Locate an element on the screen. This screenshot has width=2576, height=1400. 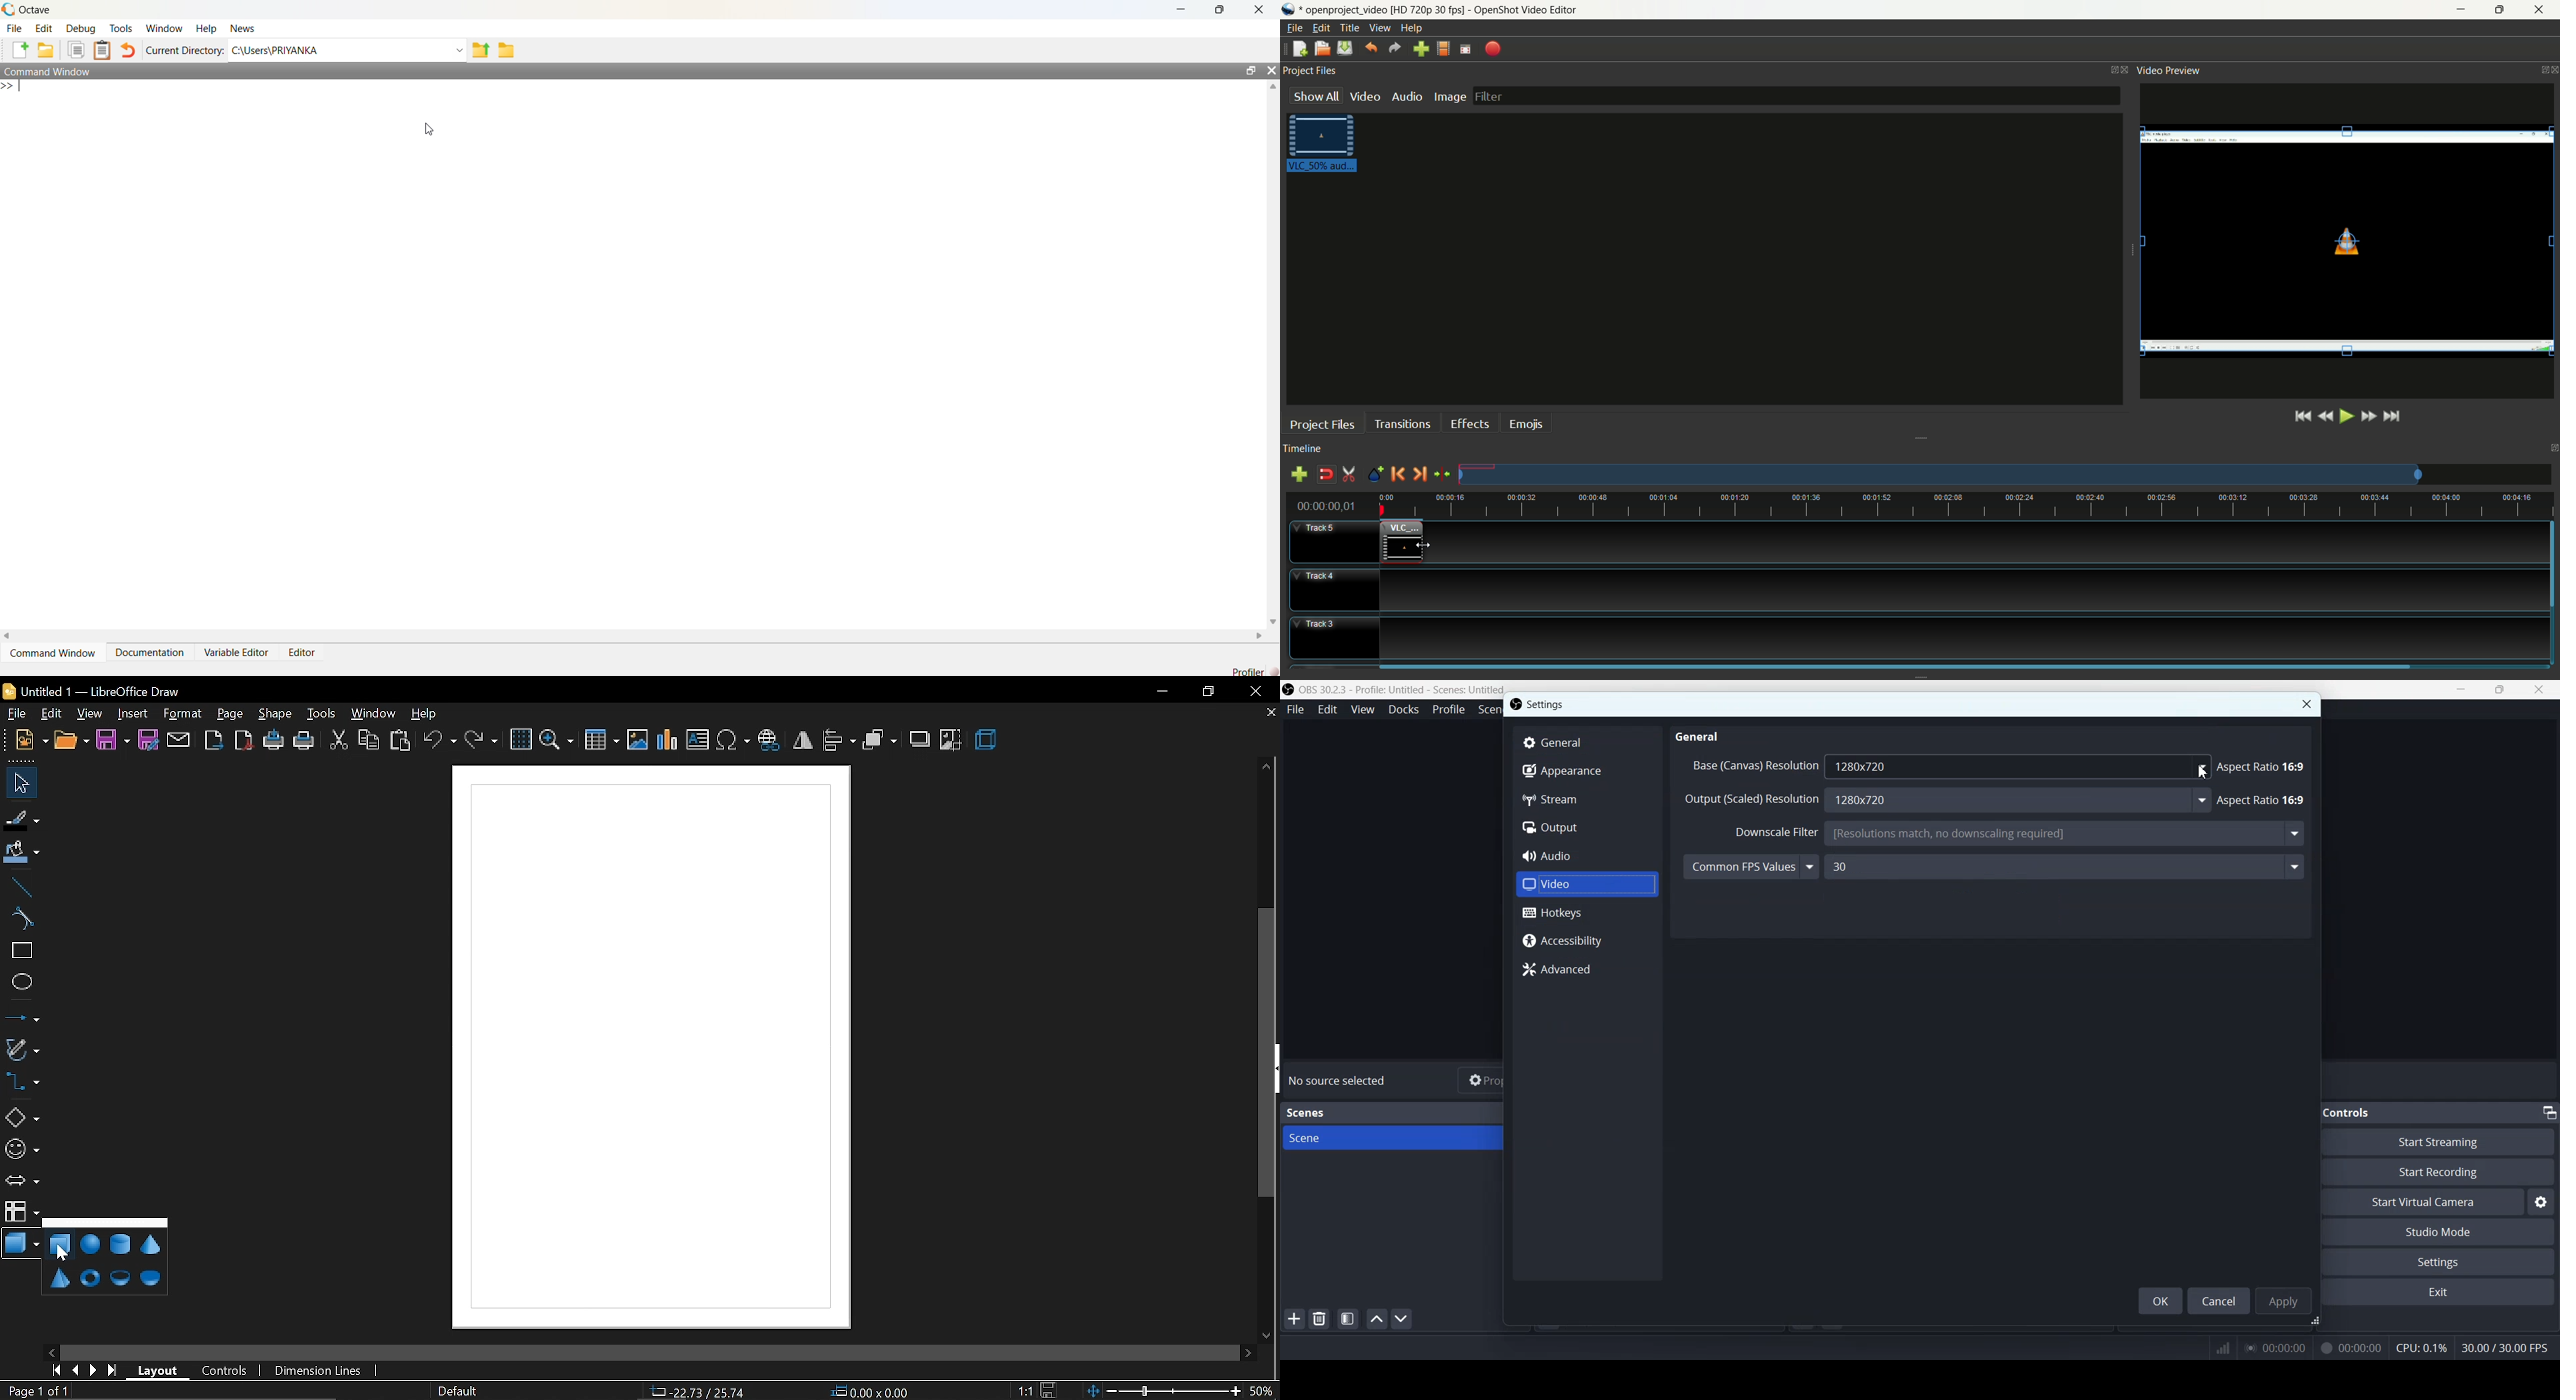
Window adjuster is located at coordinates (2317, 1323).